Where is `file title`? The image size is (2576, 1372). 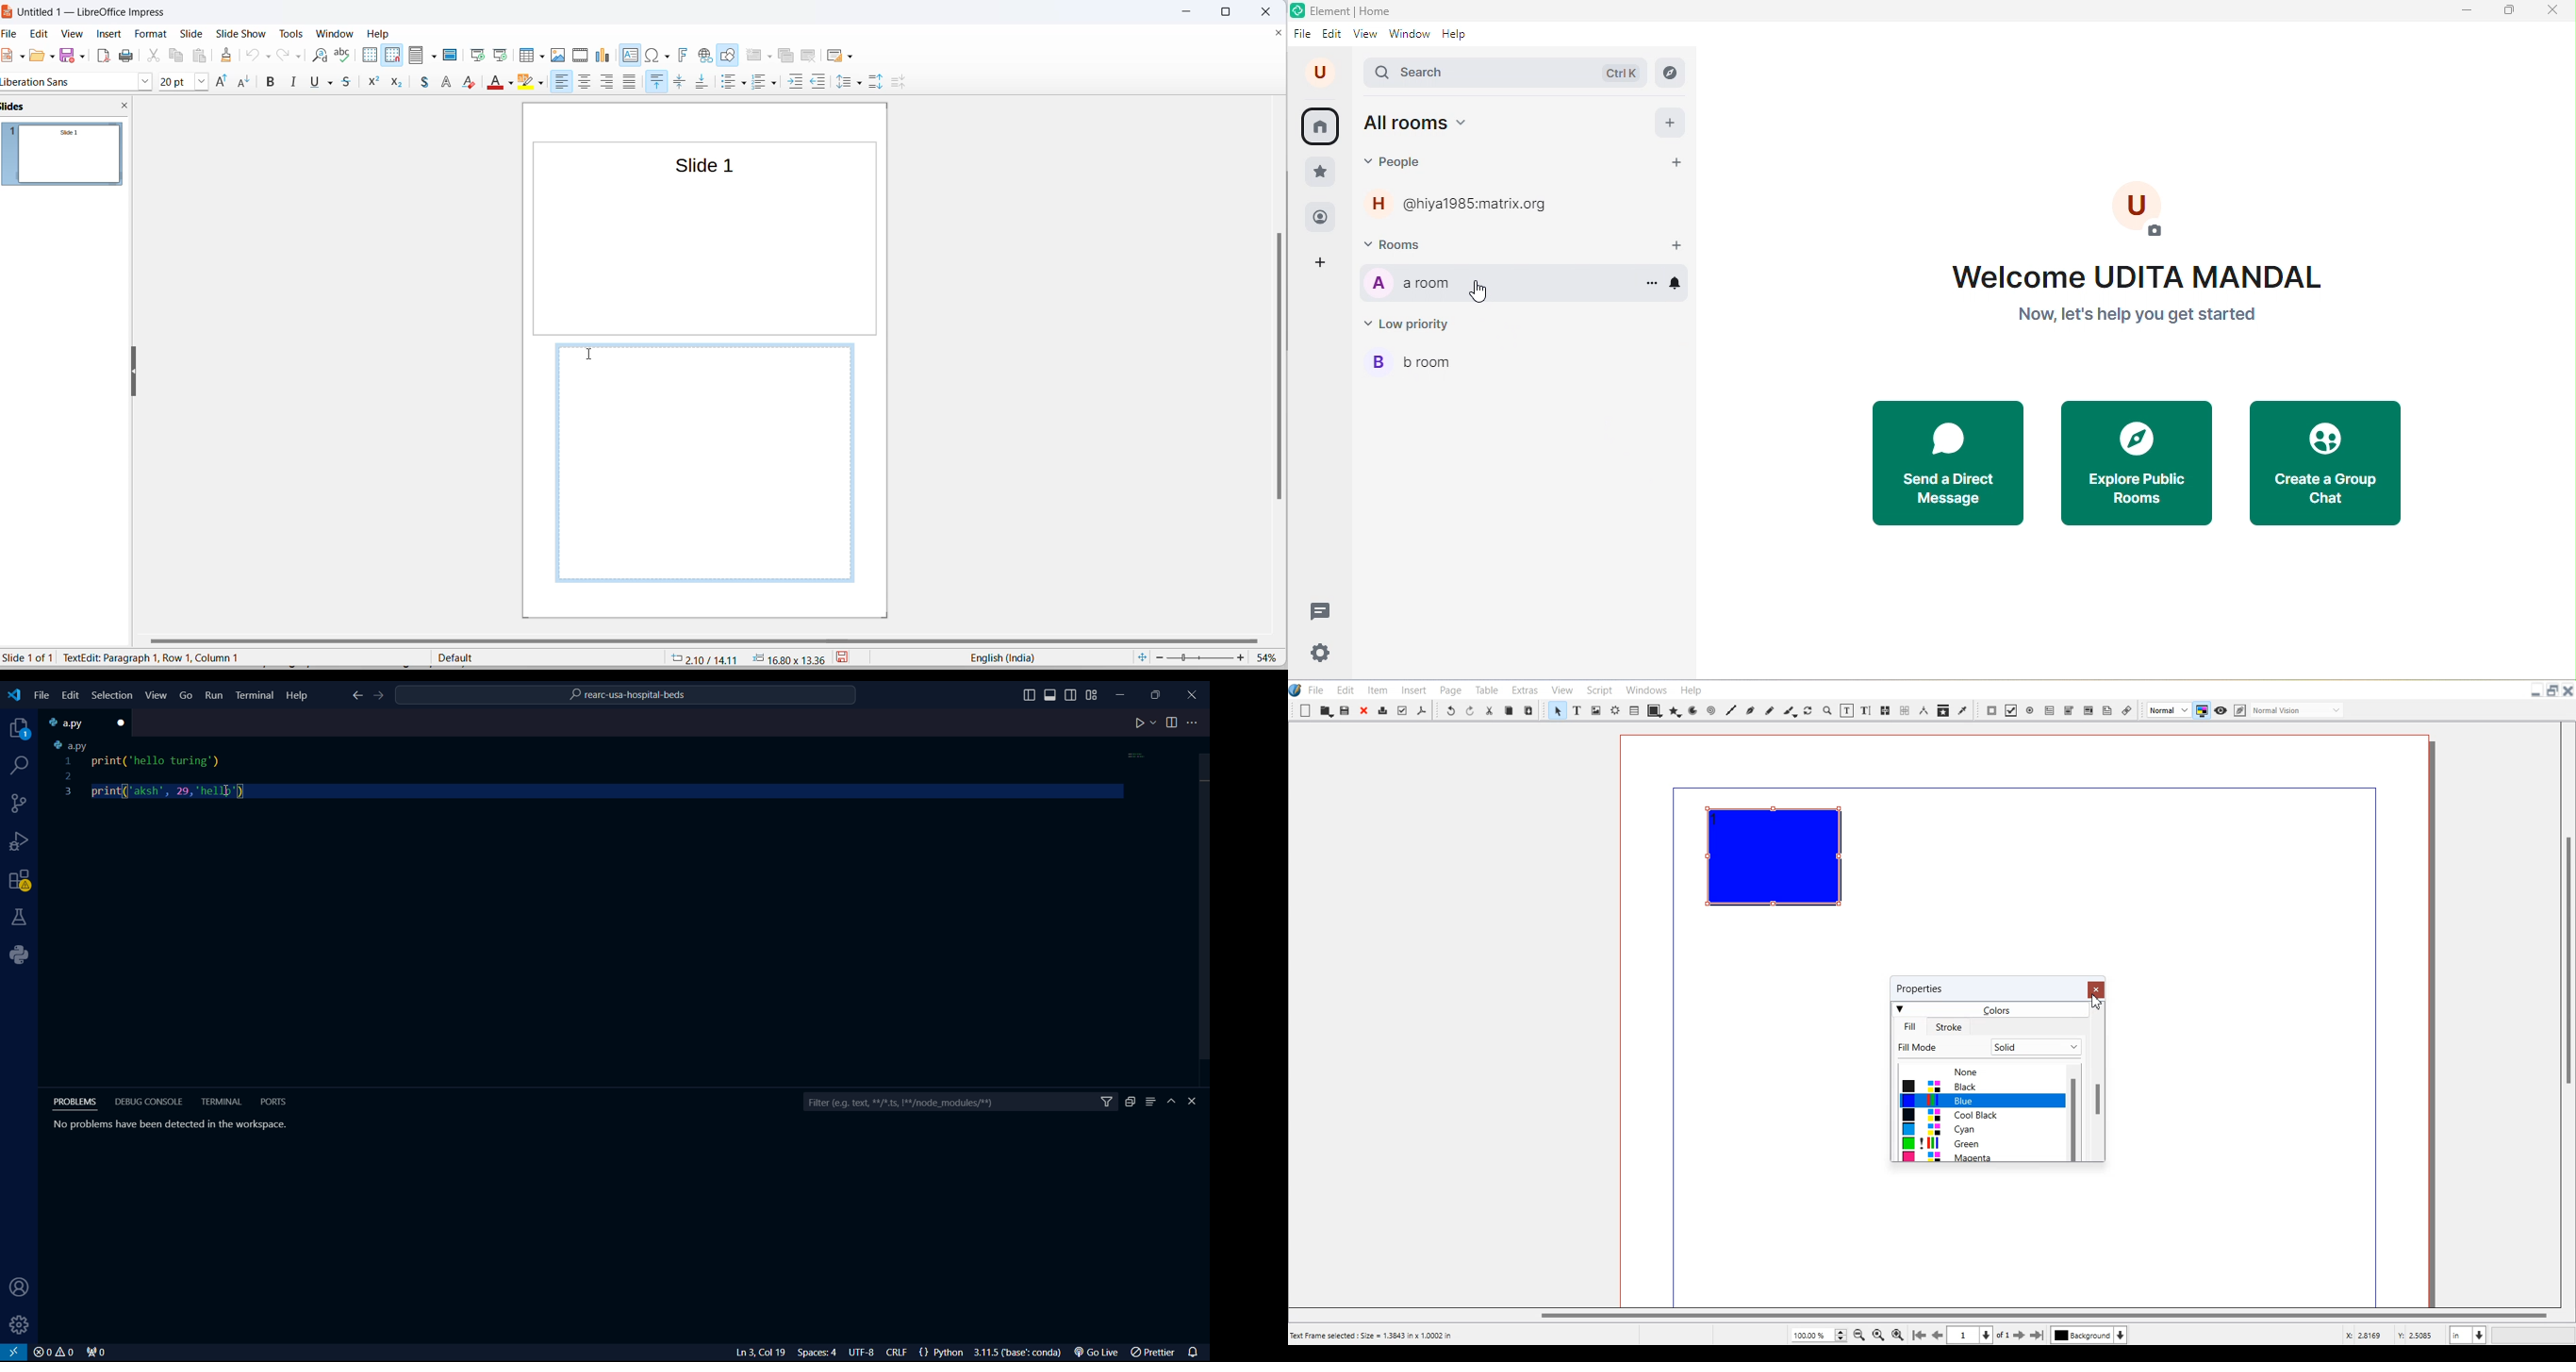
file title is located at coordinates (88, 13).